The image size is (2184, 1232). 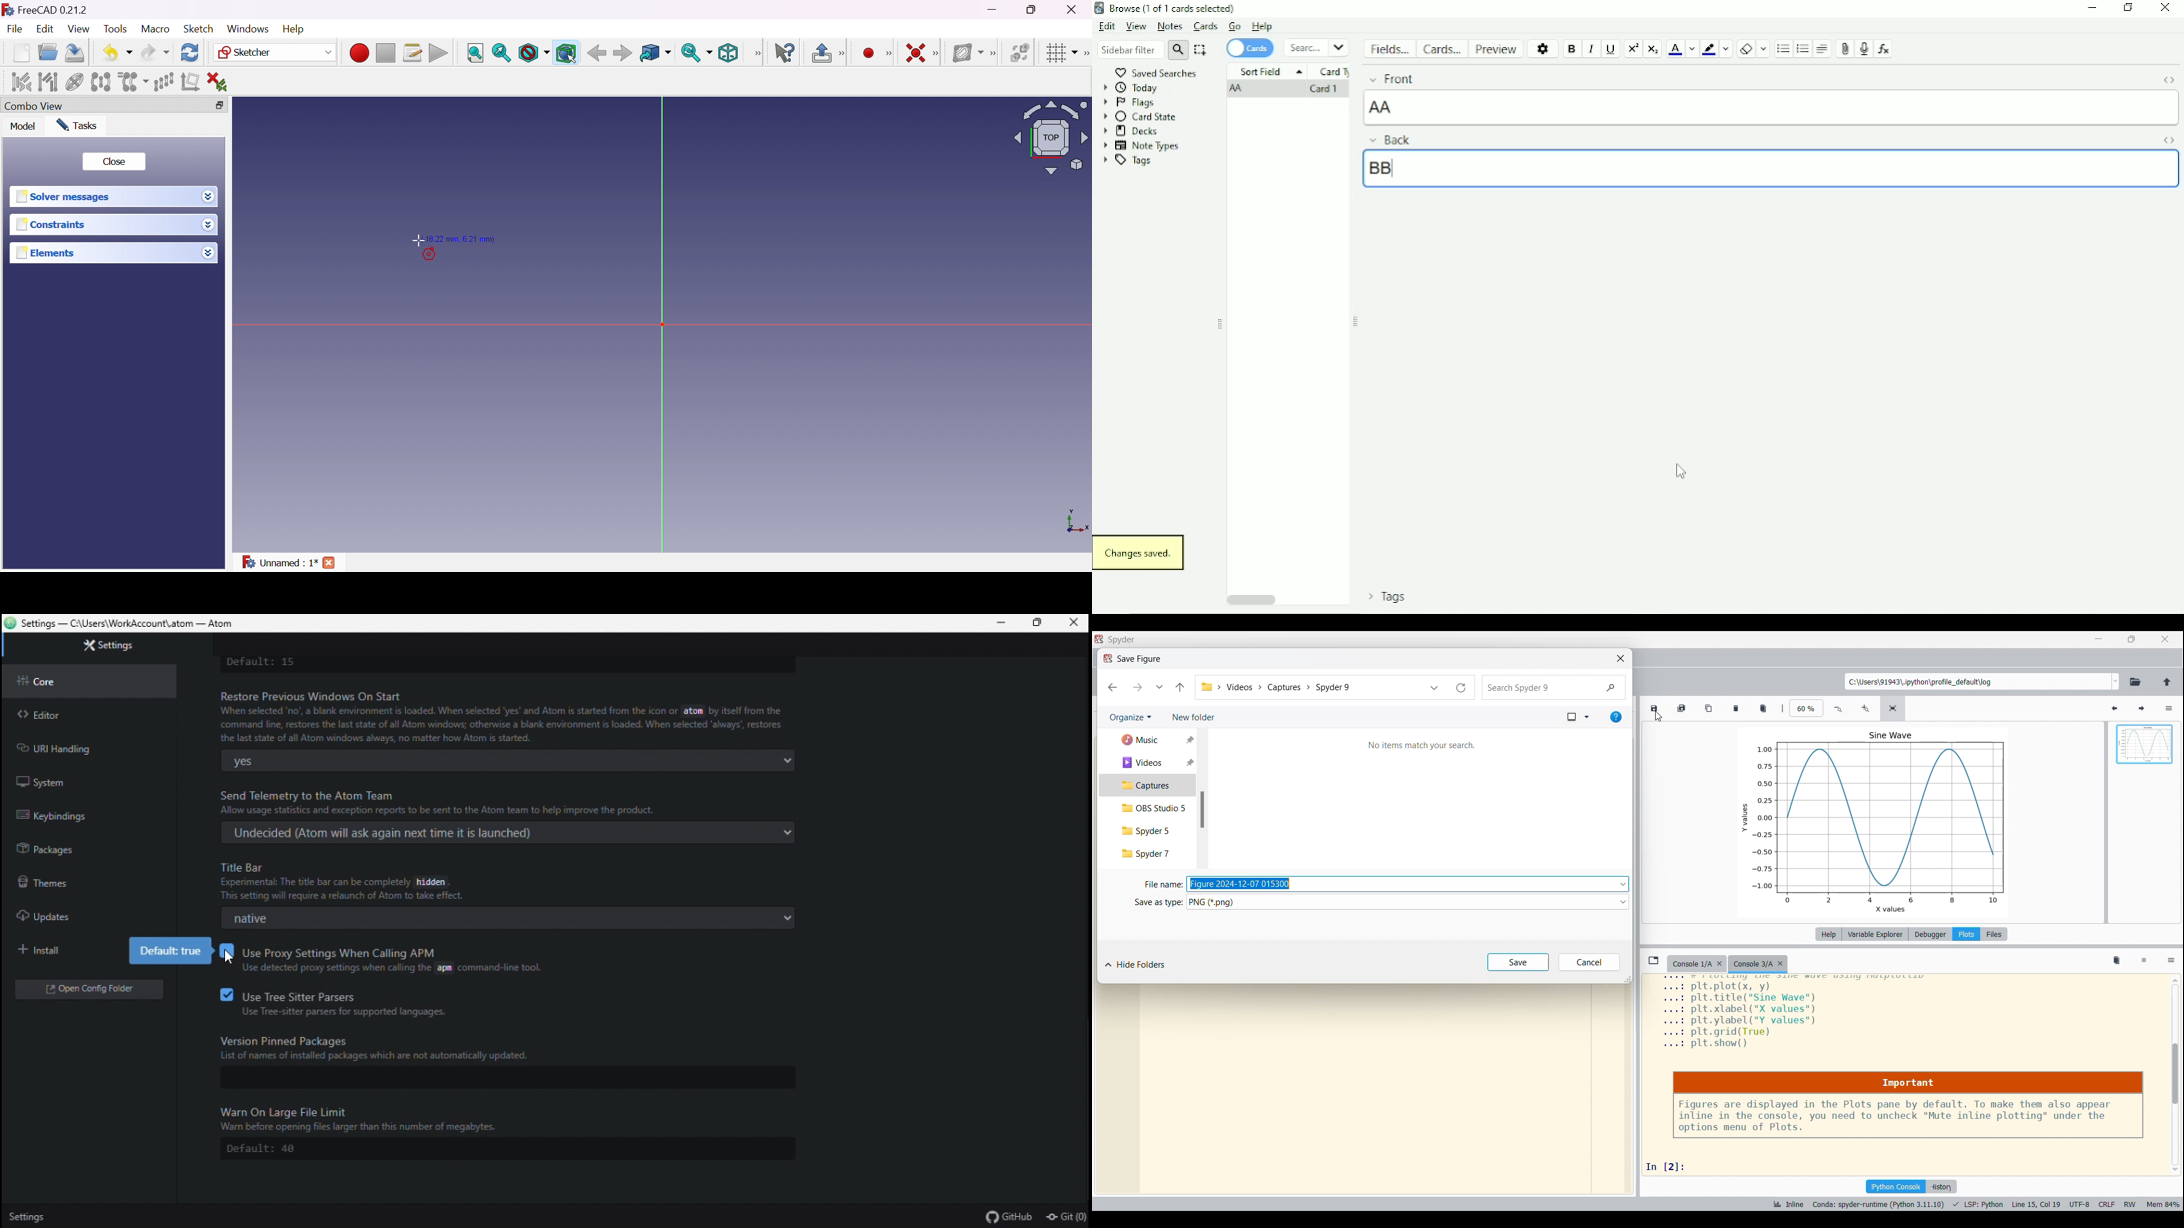 What do you see at coordinates (2170, 140) in the screenshot?
I see `Toggle HTML Editor` at bounding box center [2170, 140].